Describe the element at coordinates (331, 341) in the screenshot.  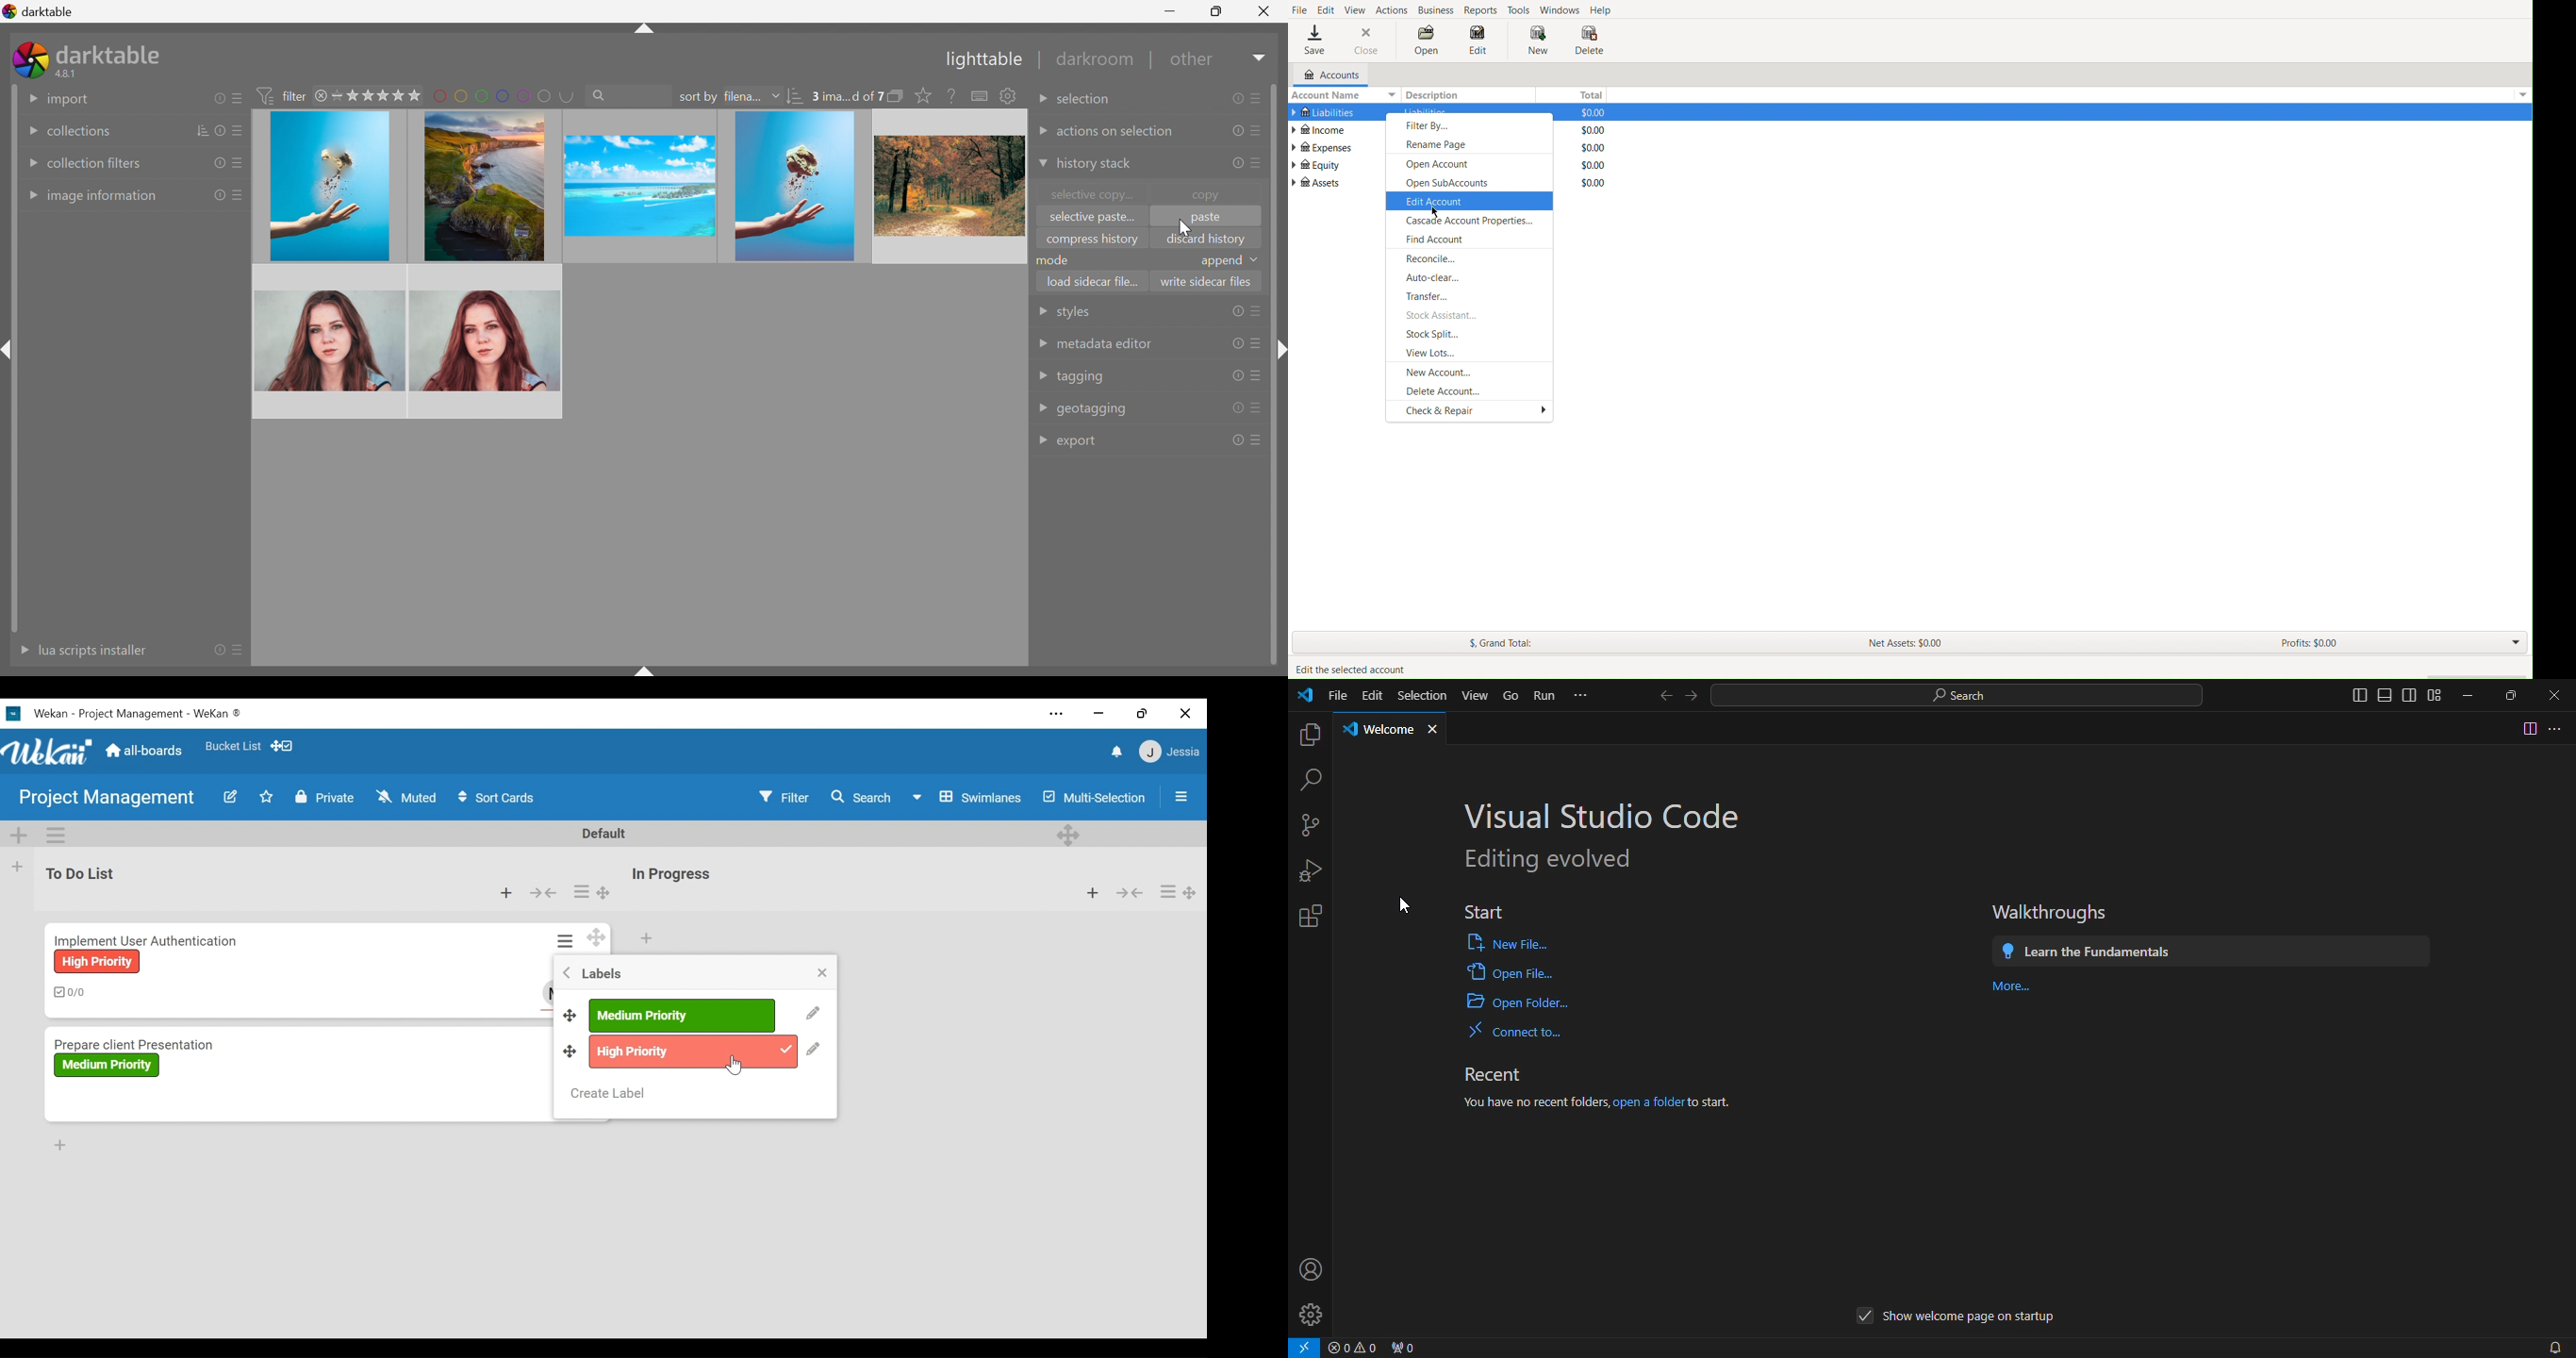
I see `image` at that location.